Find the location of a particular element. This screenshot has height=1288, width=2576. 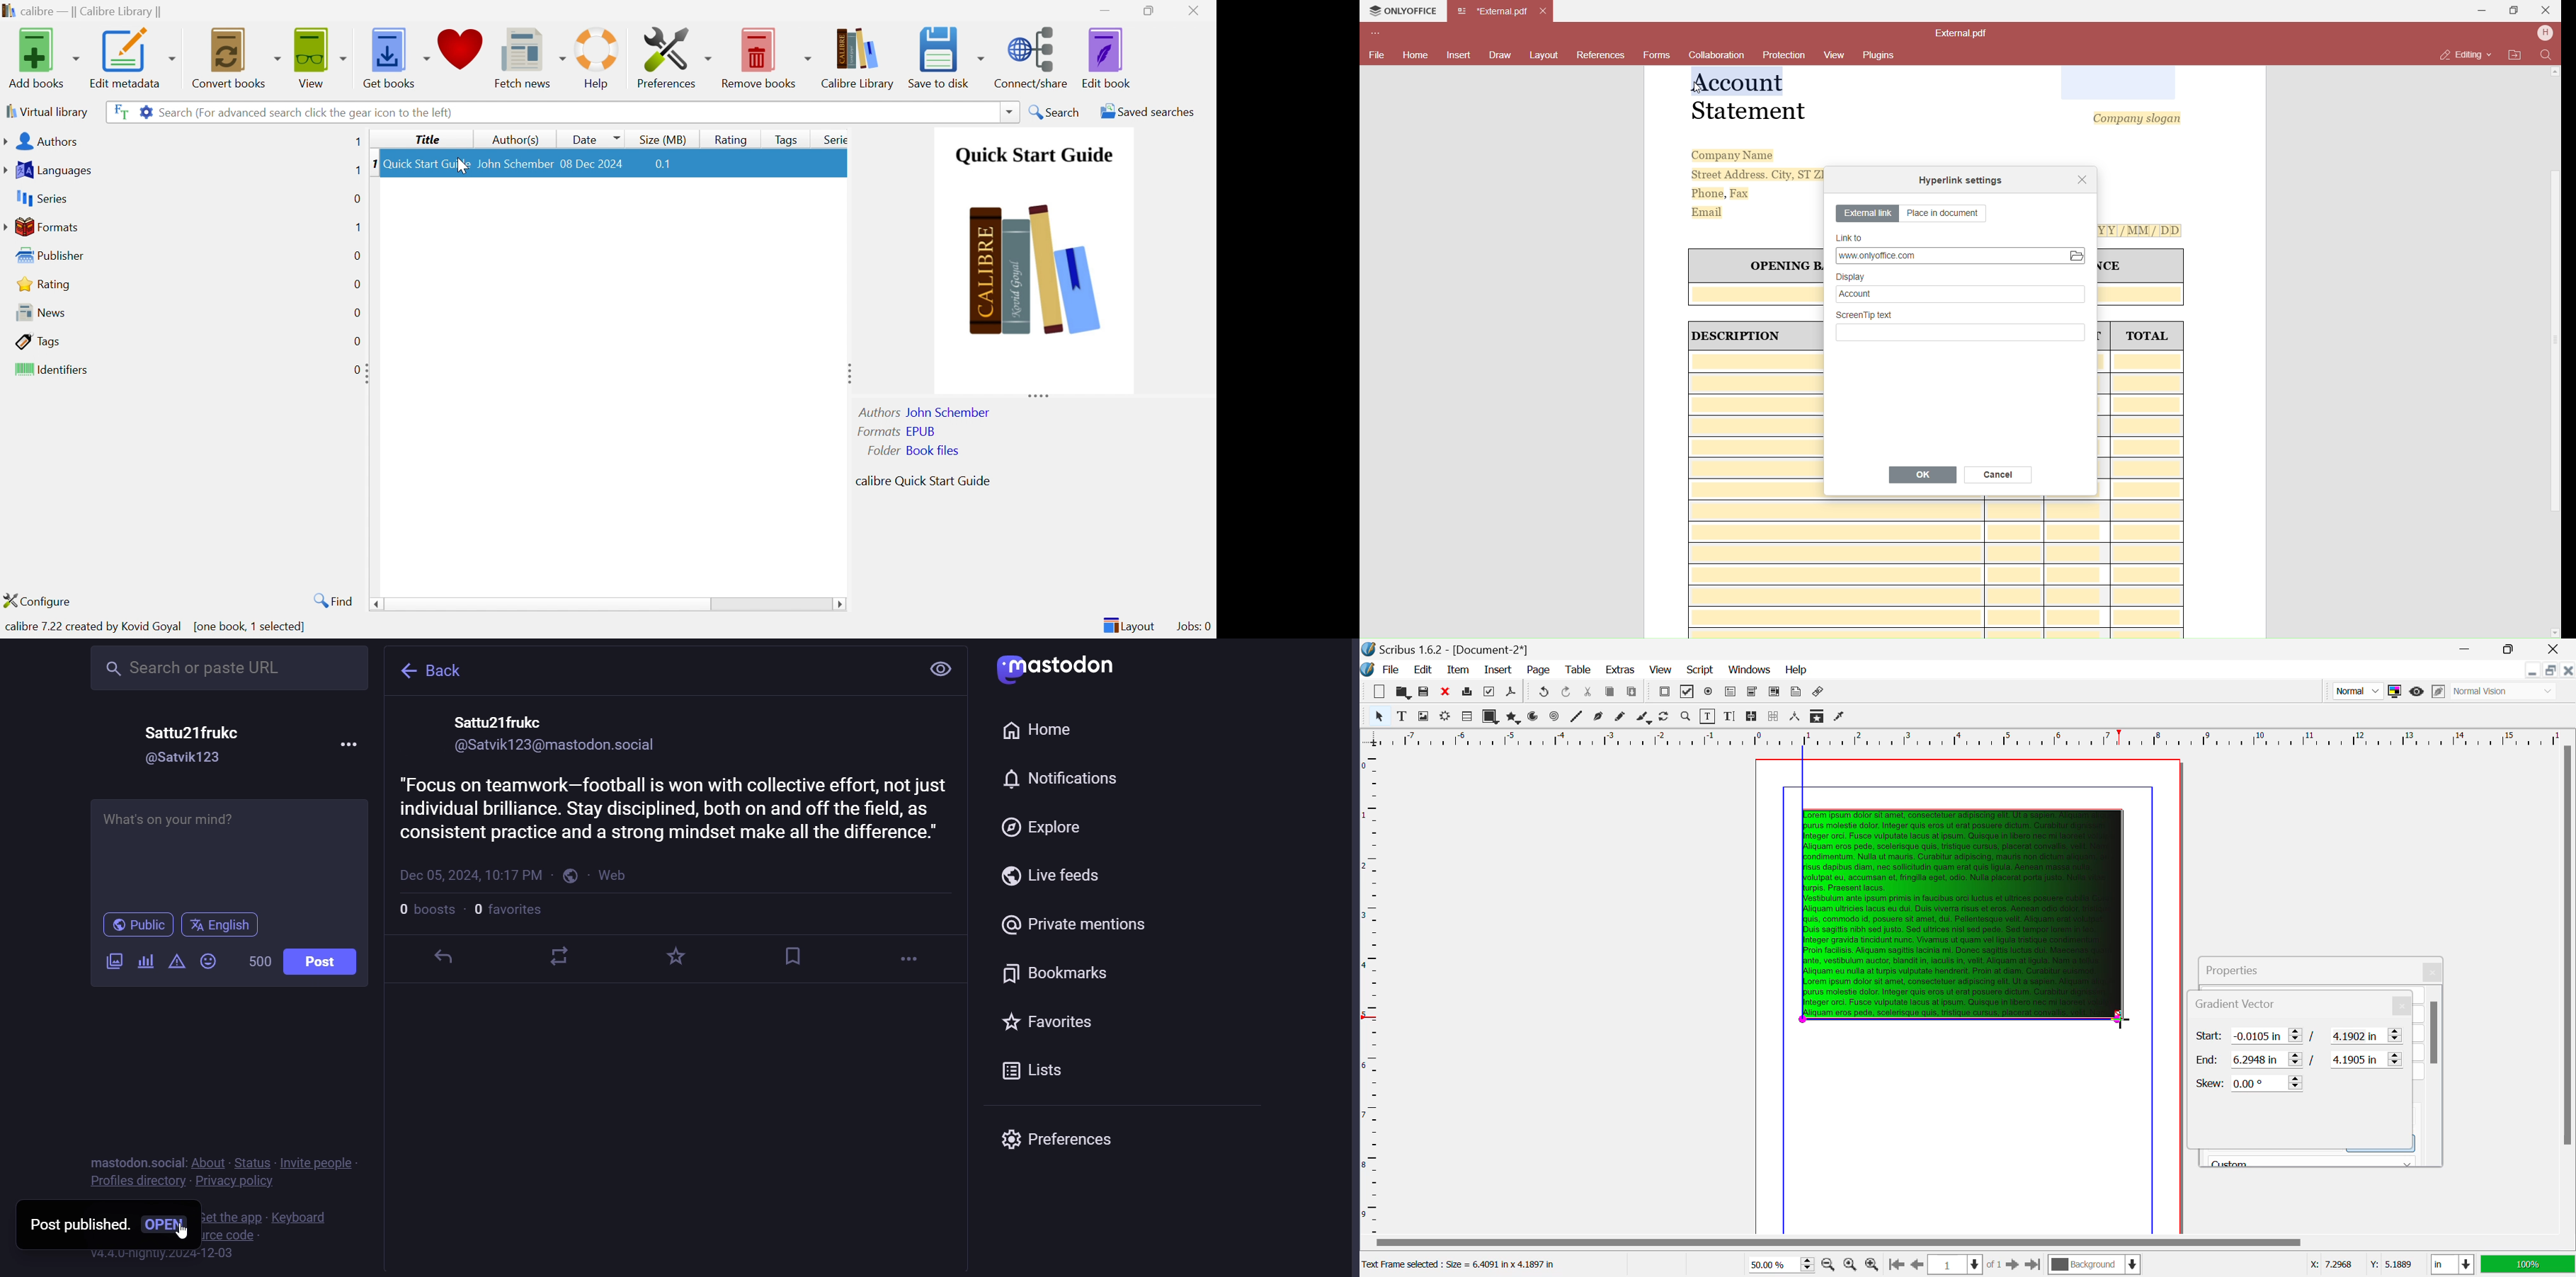

Restore Down is located at coordinates (1150, 10).